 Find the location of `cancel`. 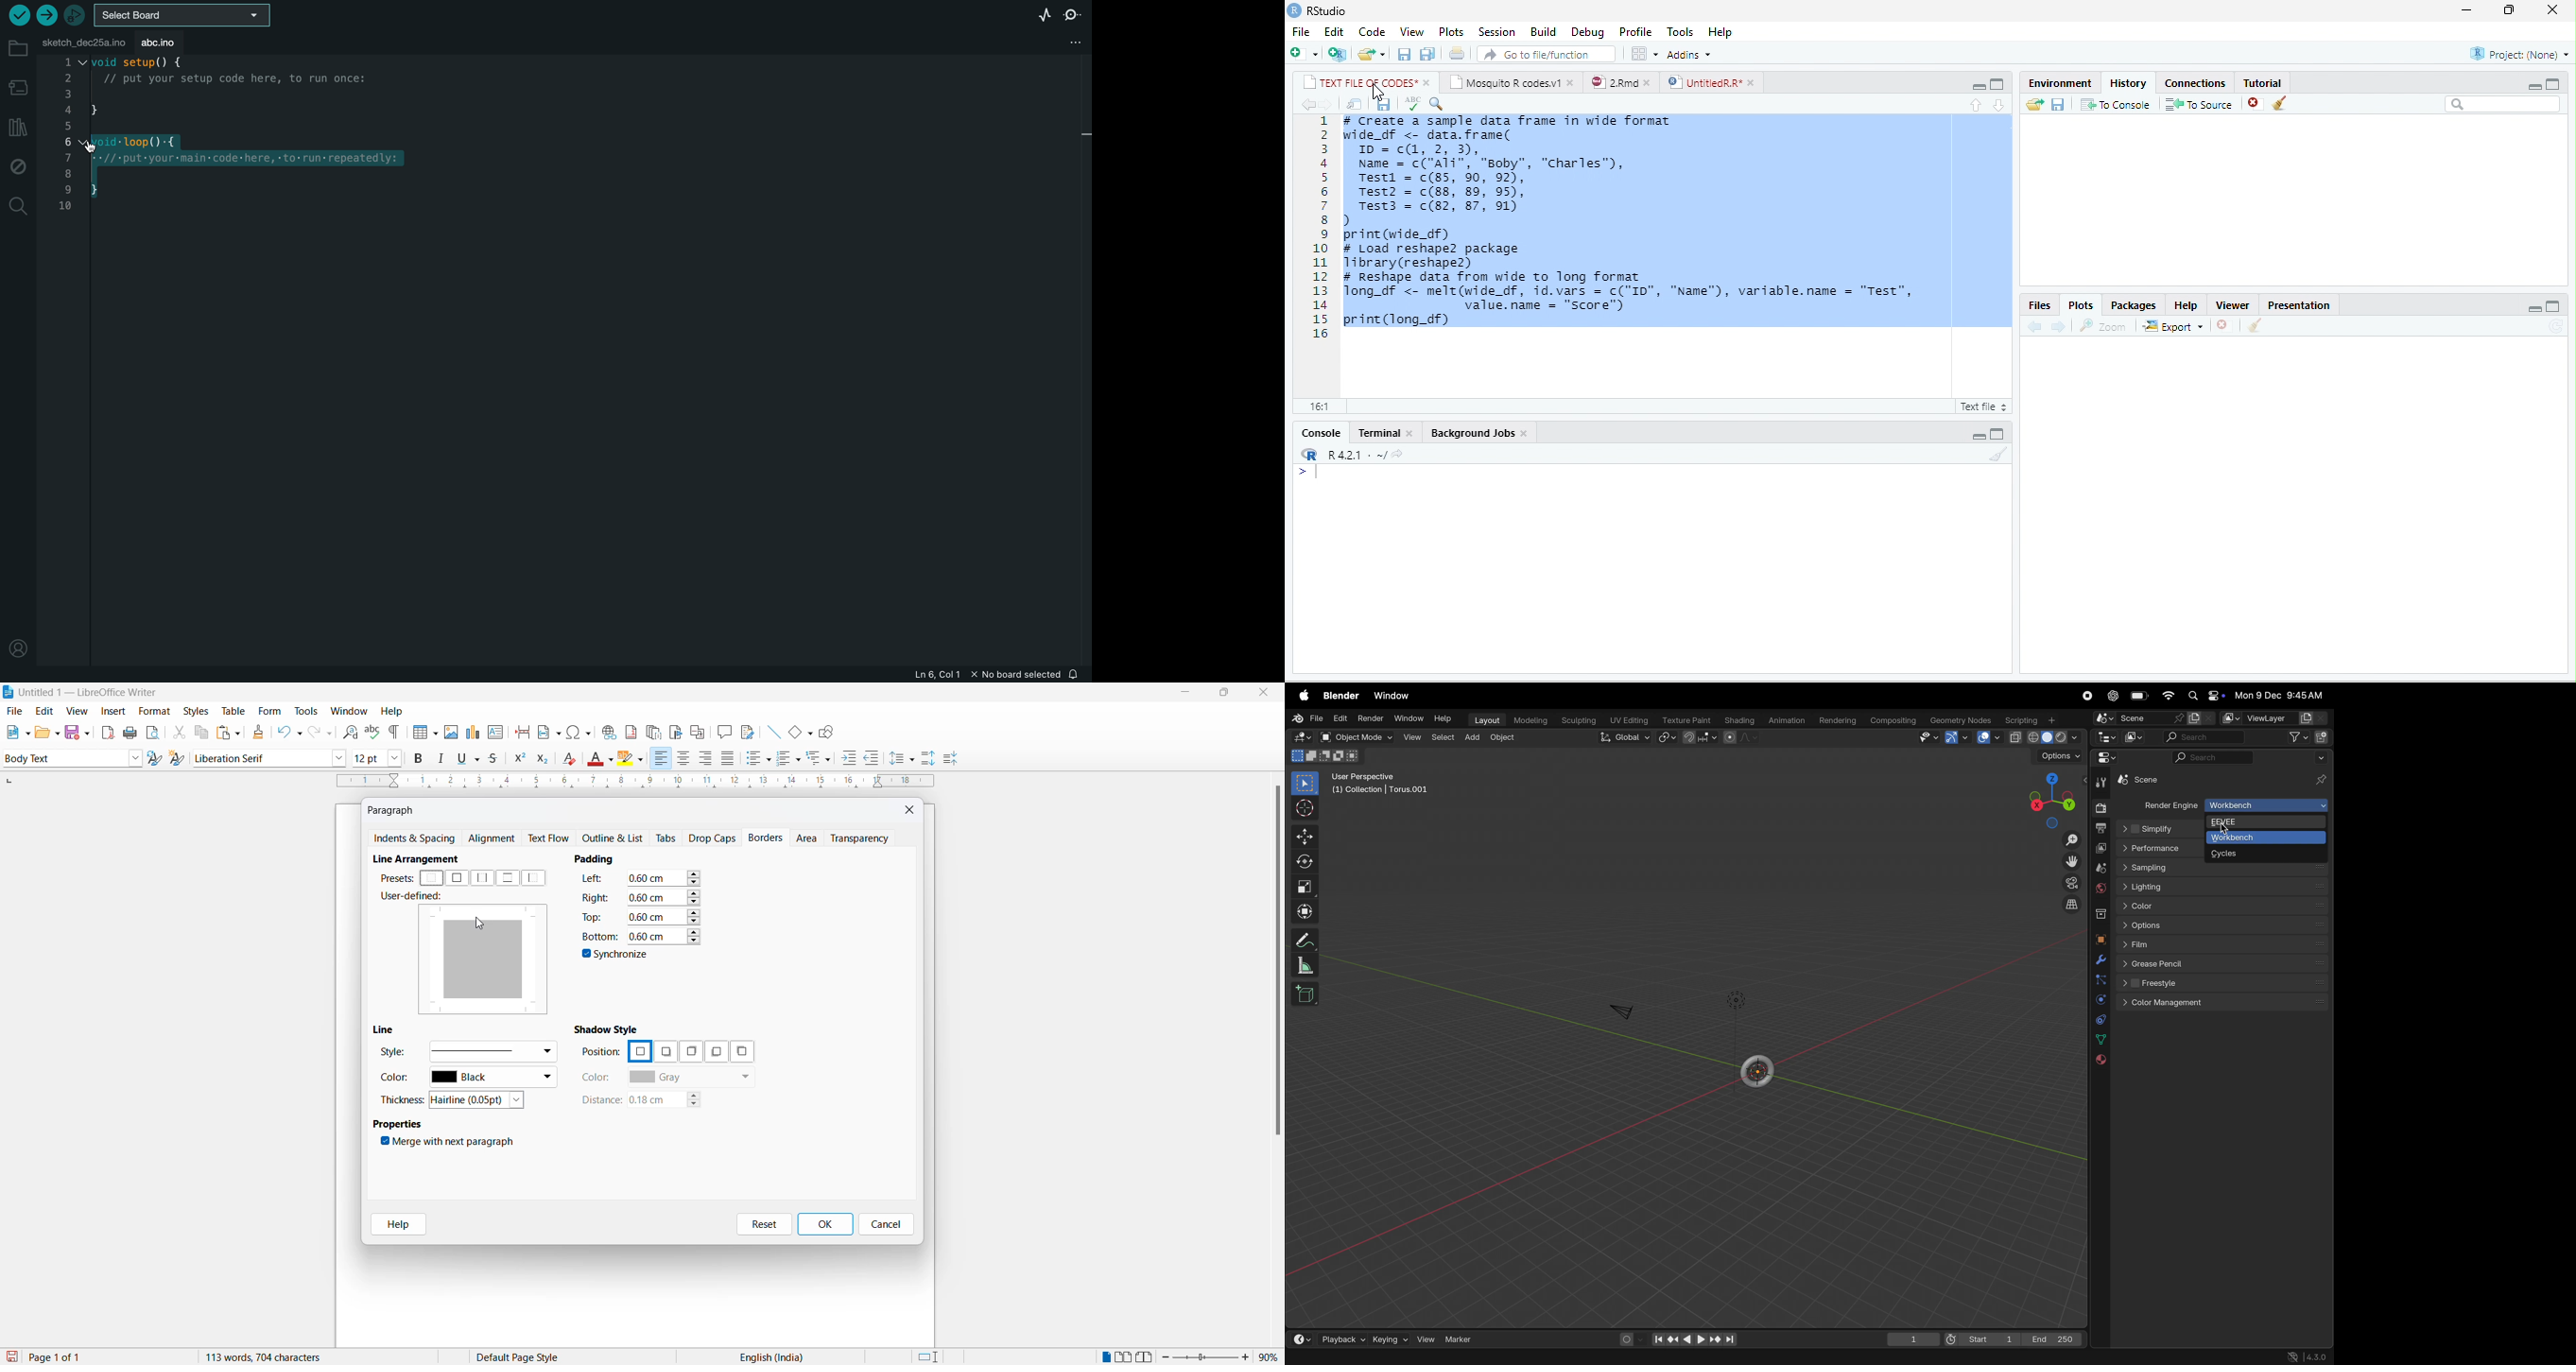

cancel is located at coordinates (887, 1224).